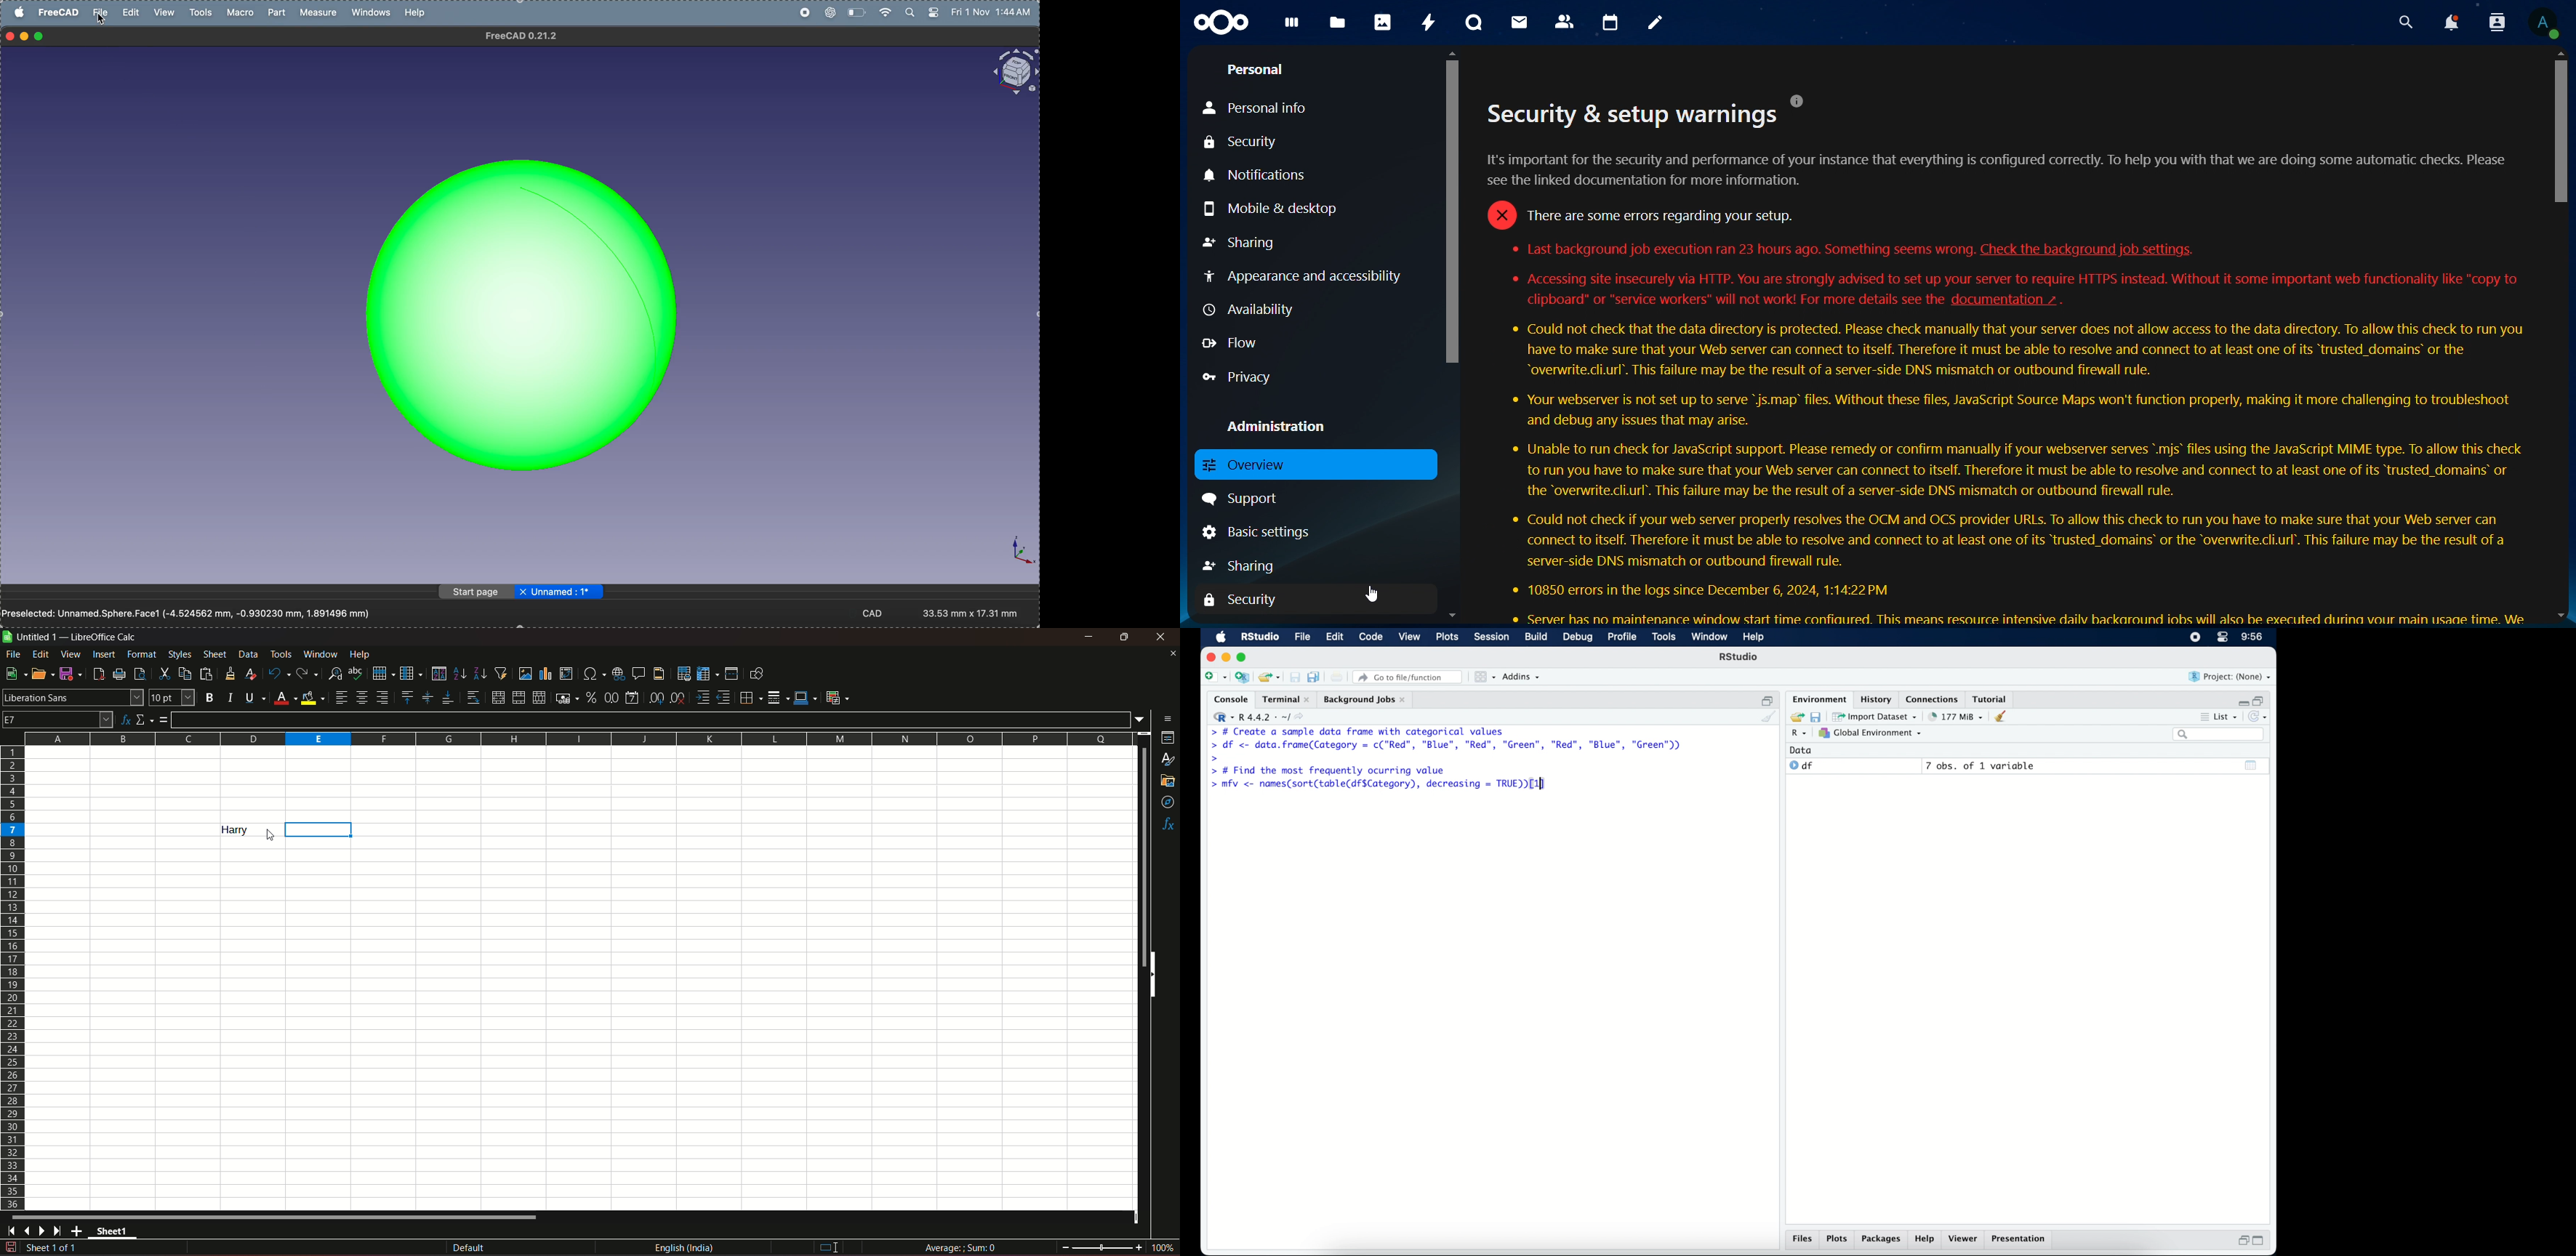 The width and height of the screenshot is (2576, 1260). Describe the element at coordinates (1384, 24) in the screenshot. I see `photos` at that location.